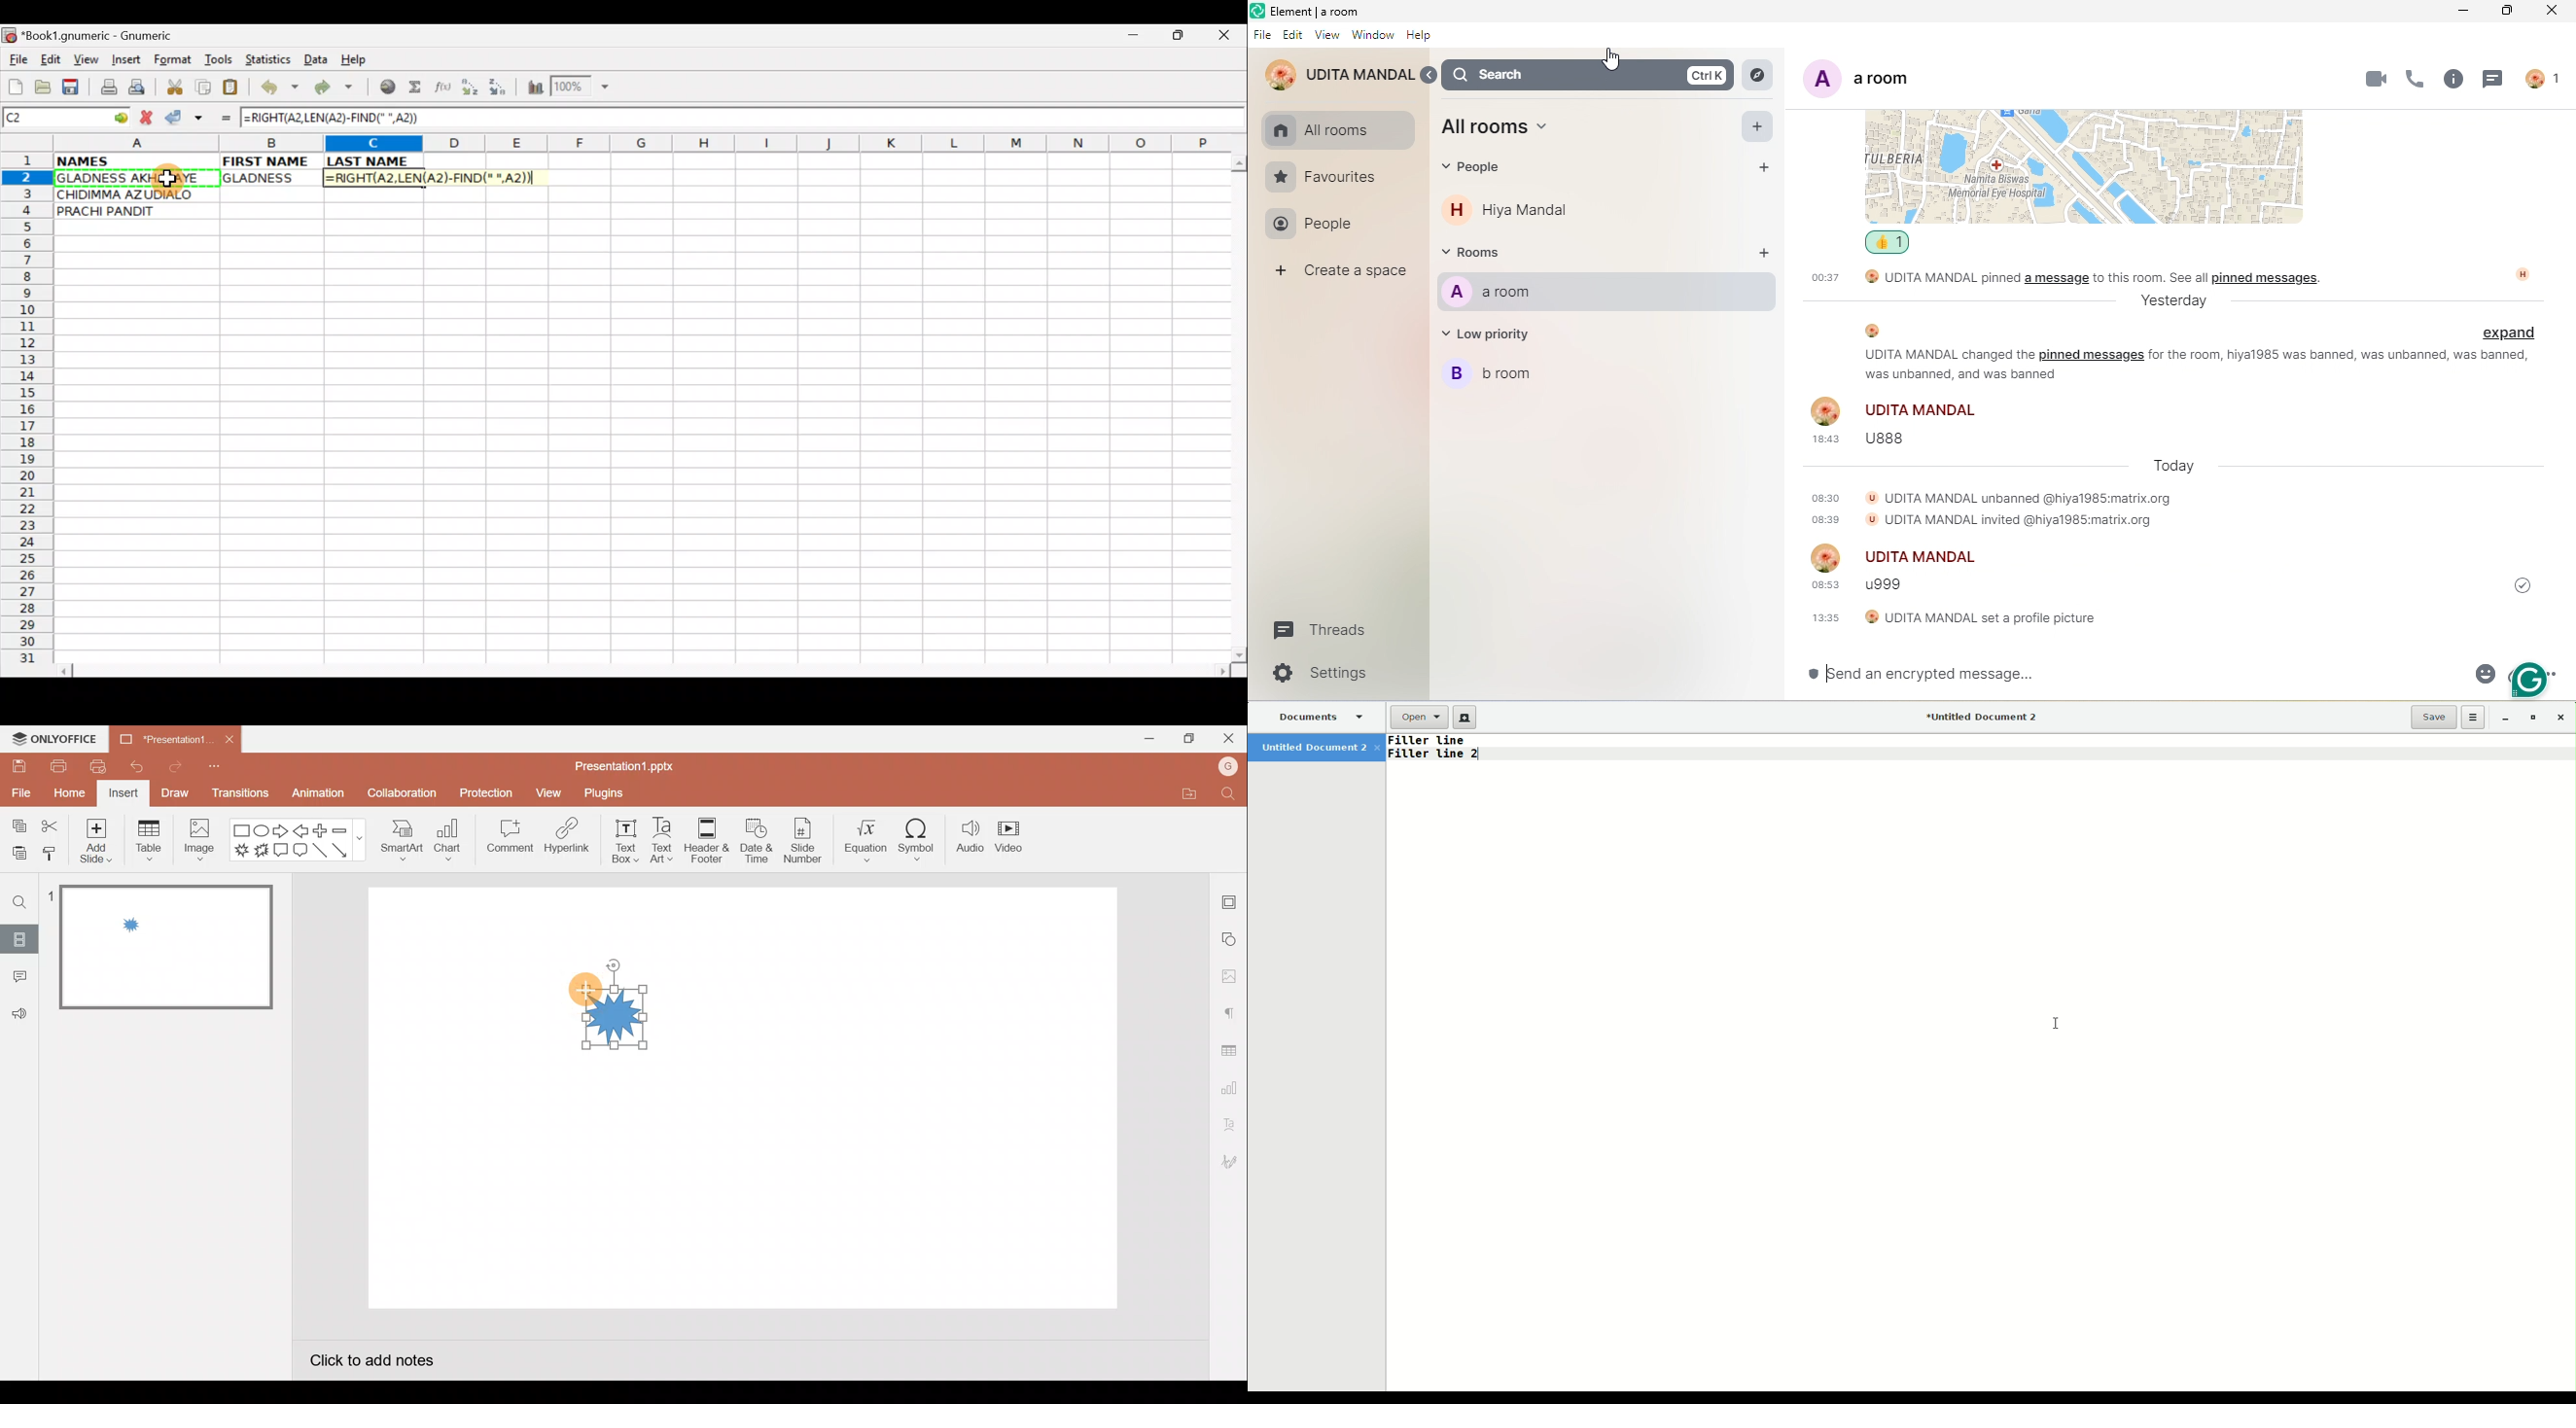 Image resolution: width=2576 pixels, height=1428 pixels. Describe the element at coordinates (582, 88) in the screenshot. I see `Zoom` at that location.